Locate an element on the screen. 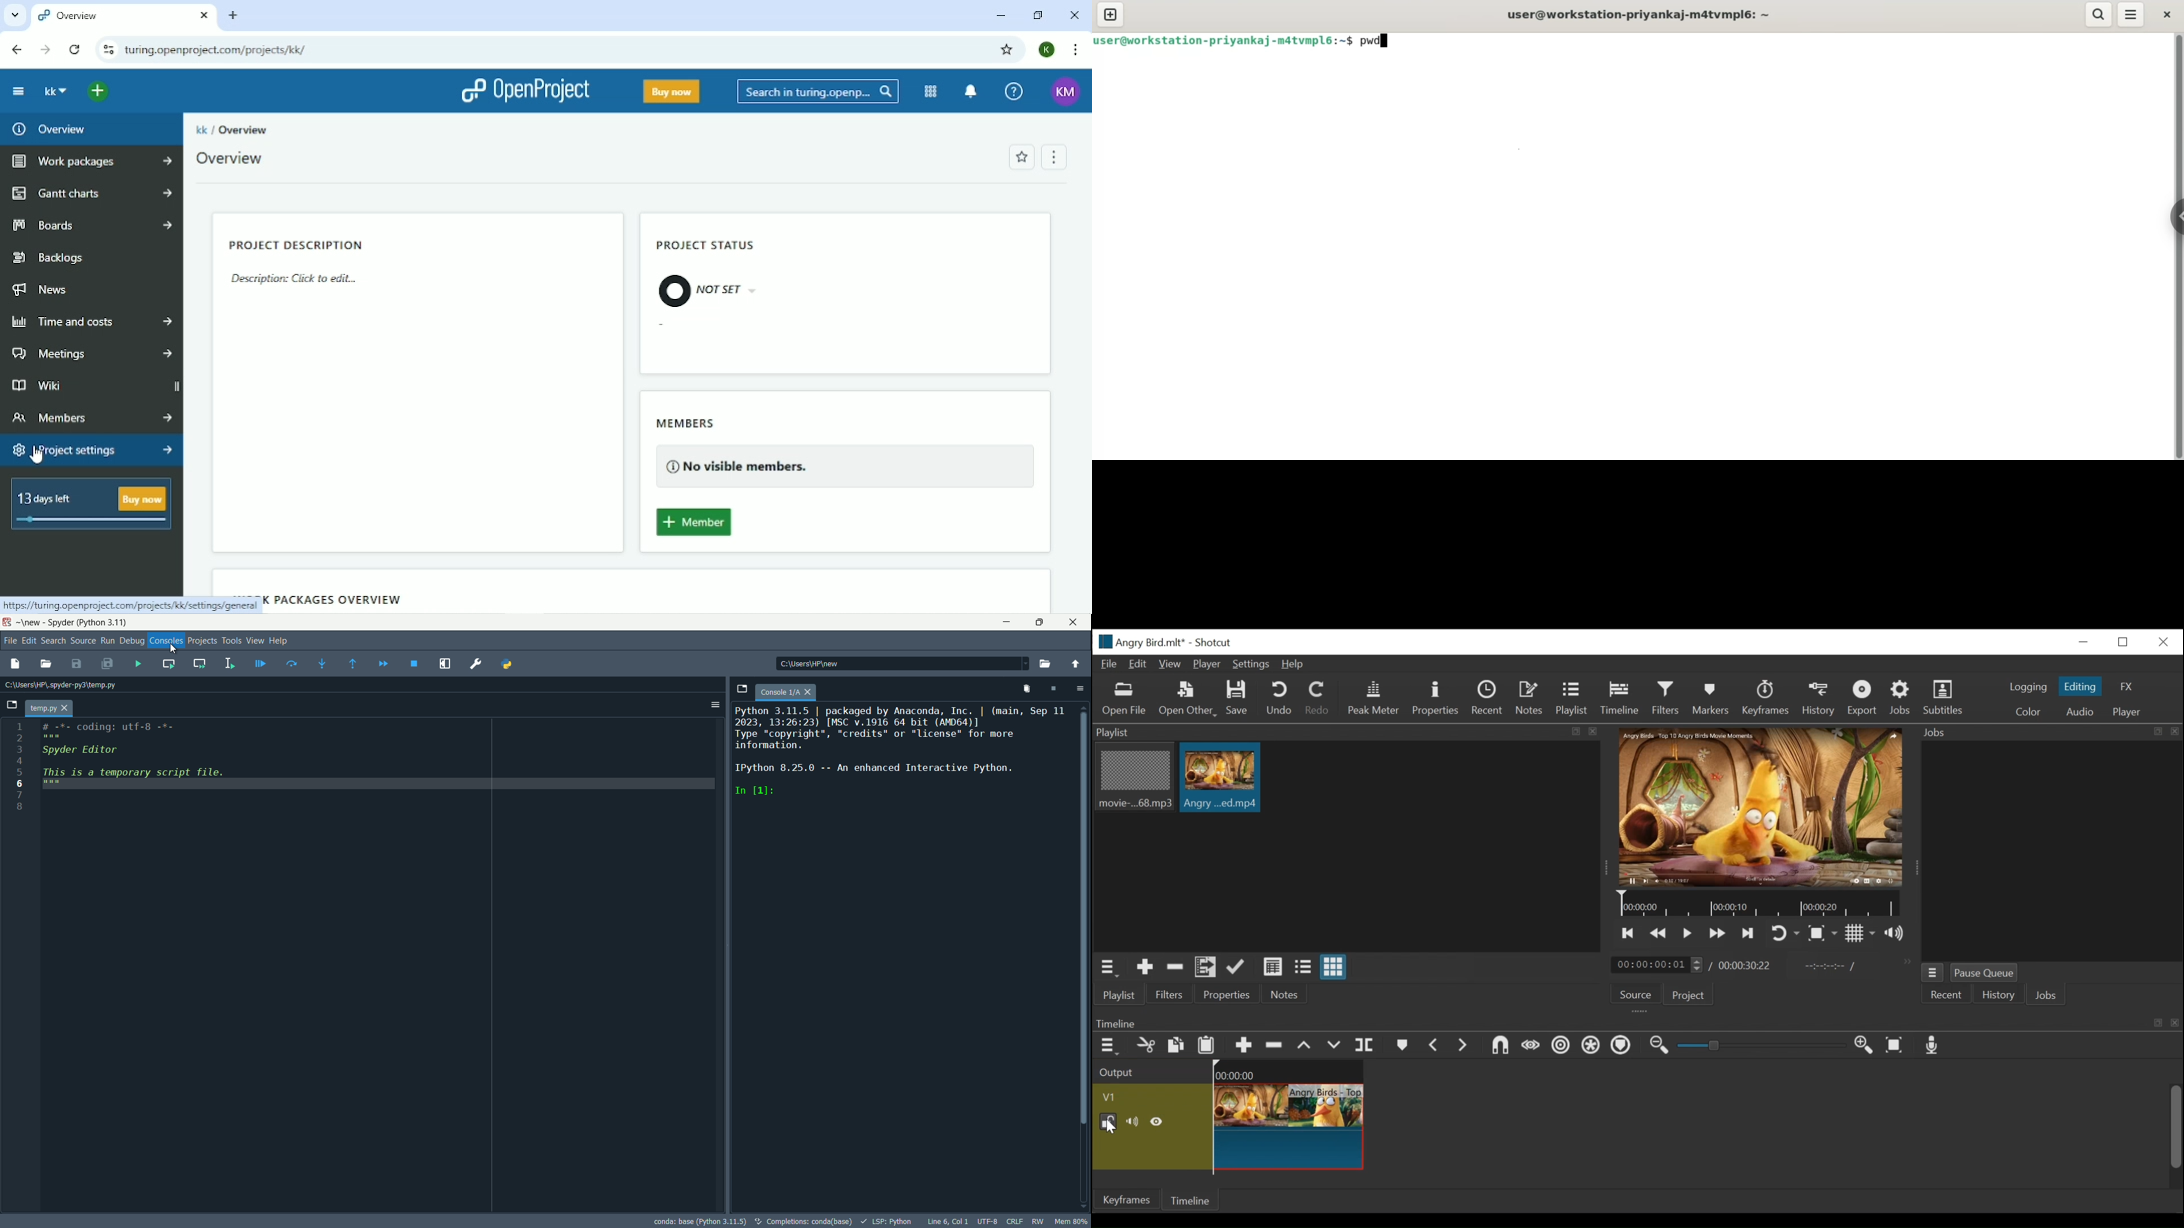 Image resolution: width=2184 pixels, height=1232 pixels. Toggle Zoom is located at coordinates (1823, 934).